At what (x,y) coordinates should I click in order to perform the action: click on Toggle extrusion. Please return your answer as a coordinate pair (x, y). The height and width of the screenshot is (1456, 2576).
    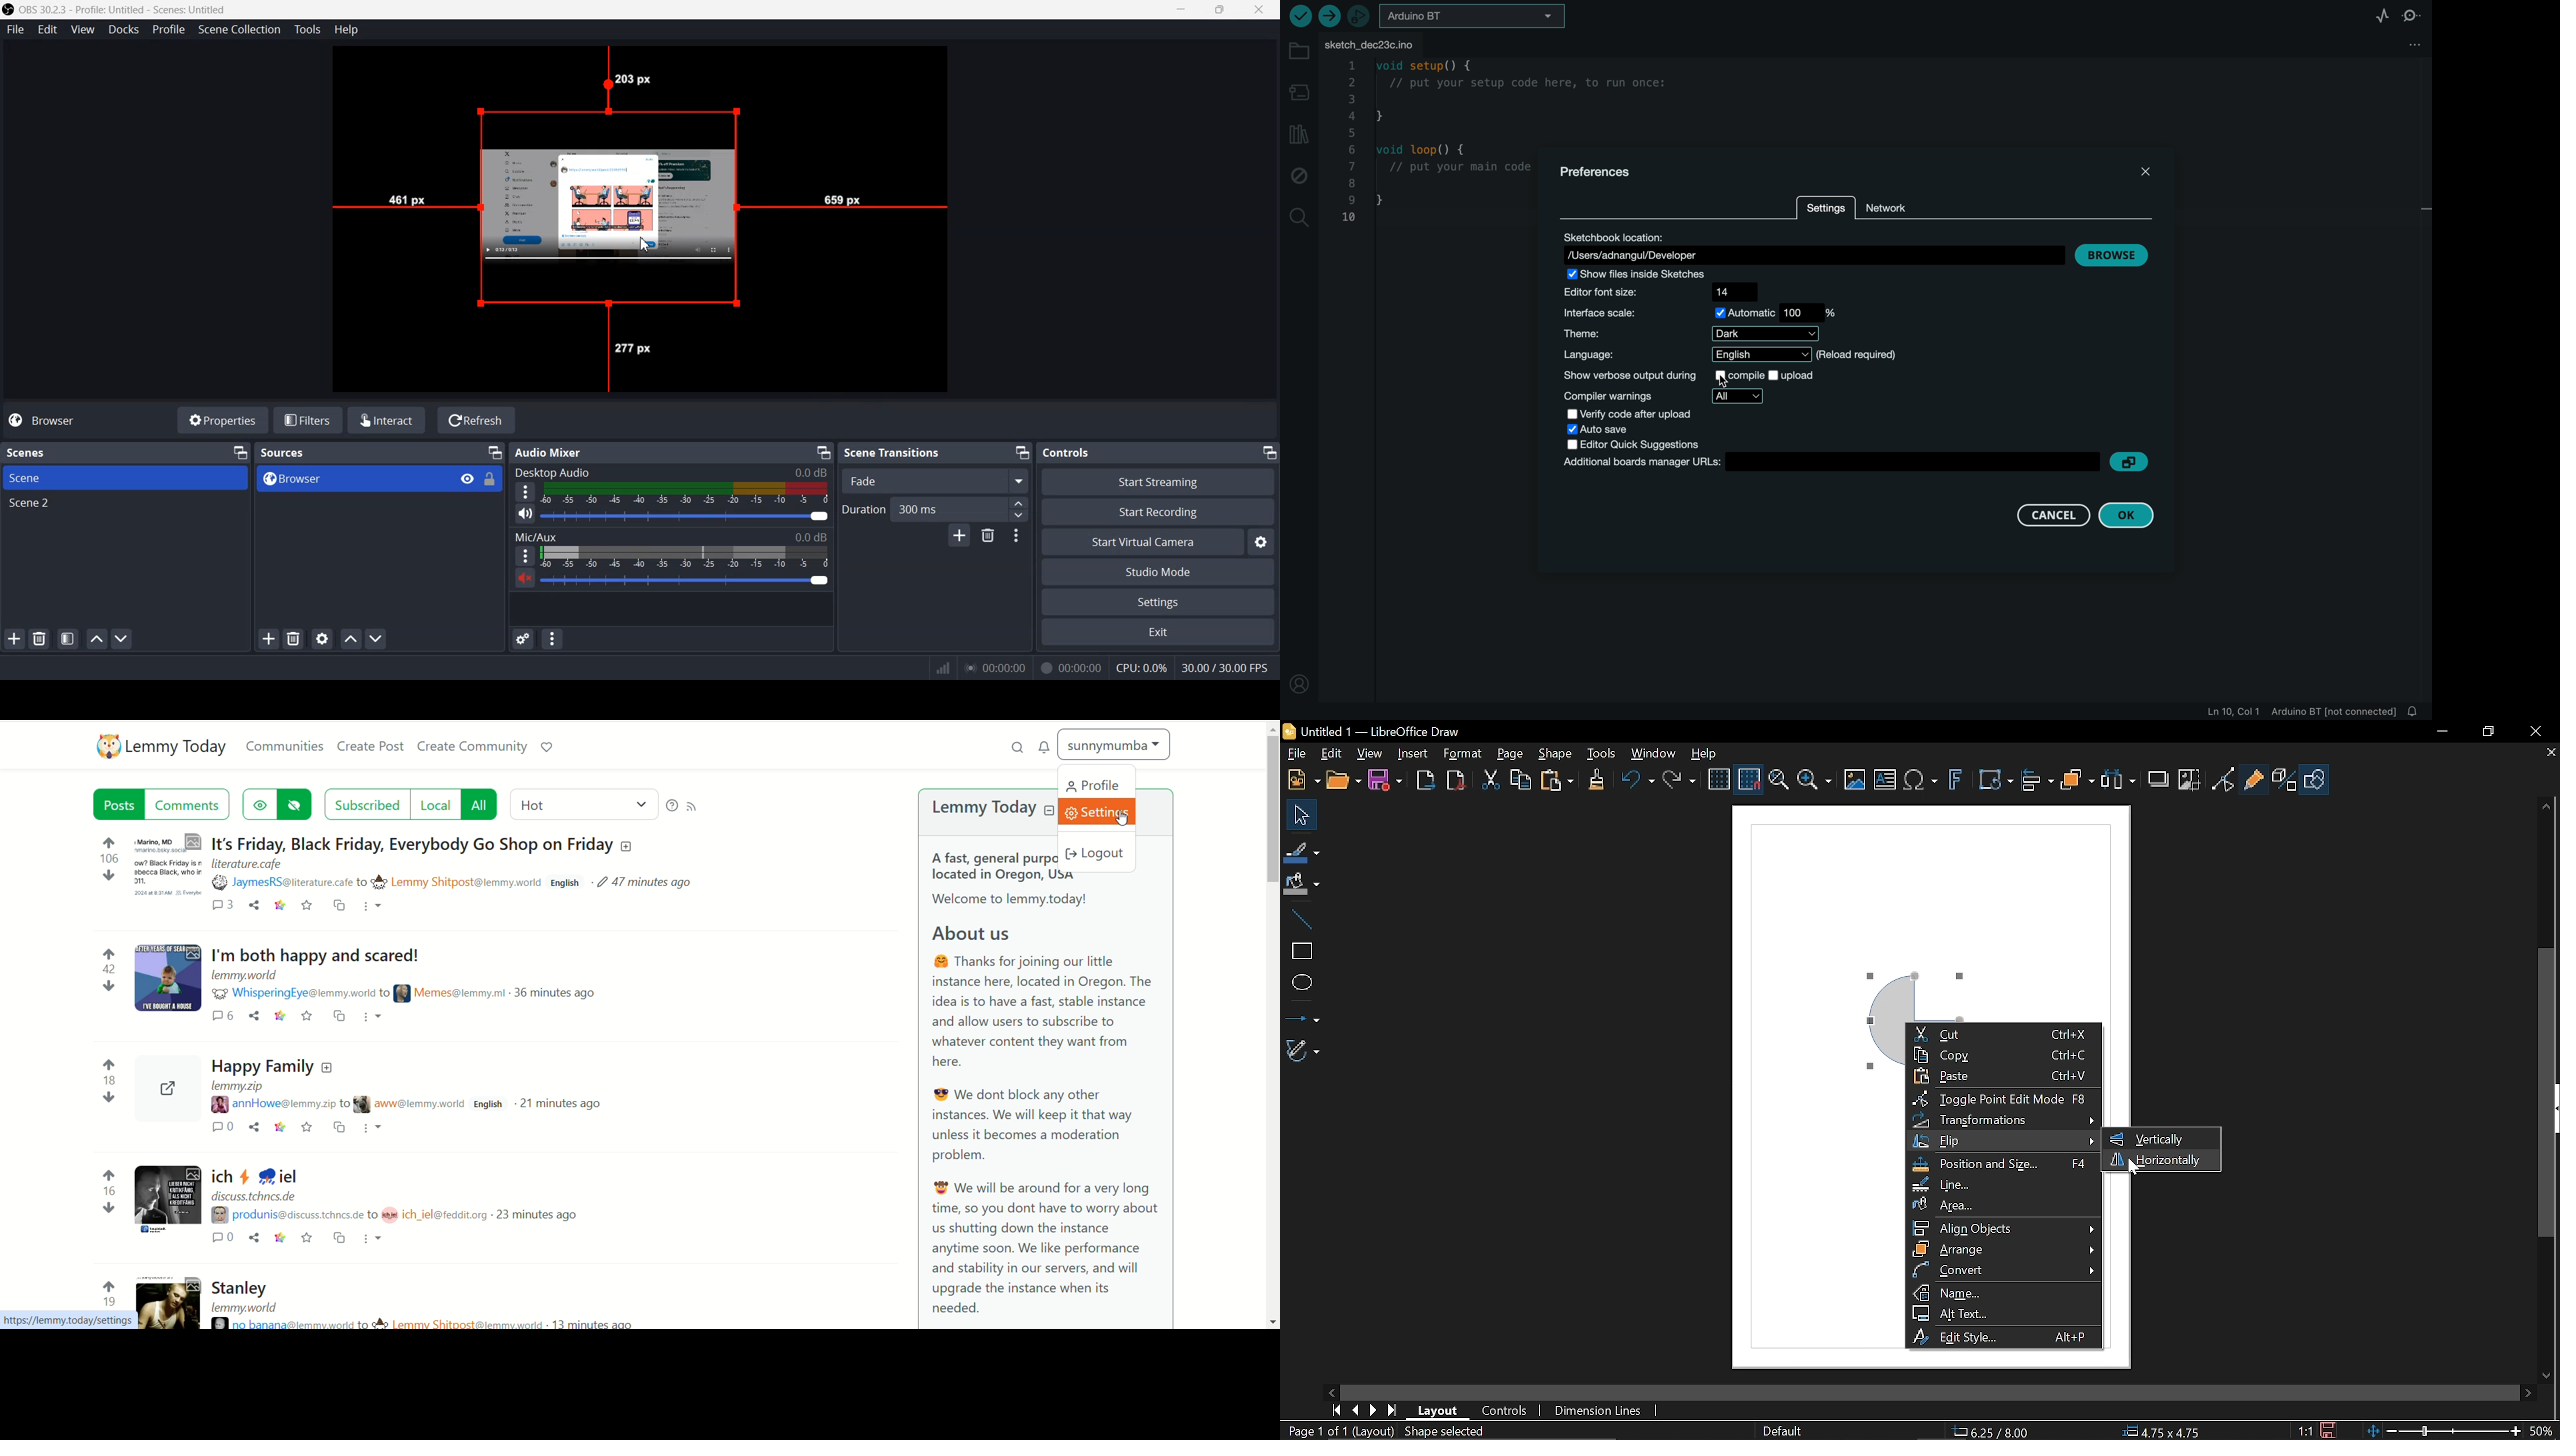
    Looking at the image, I should click on (2286, 780).